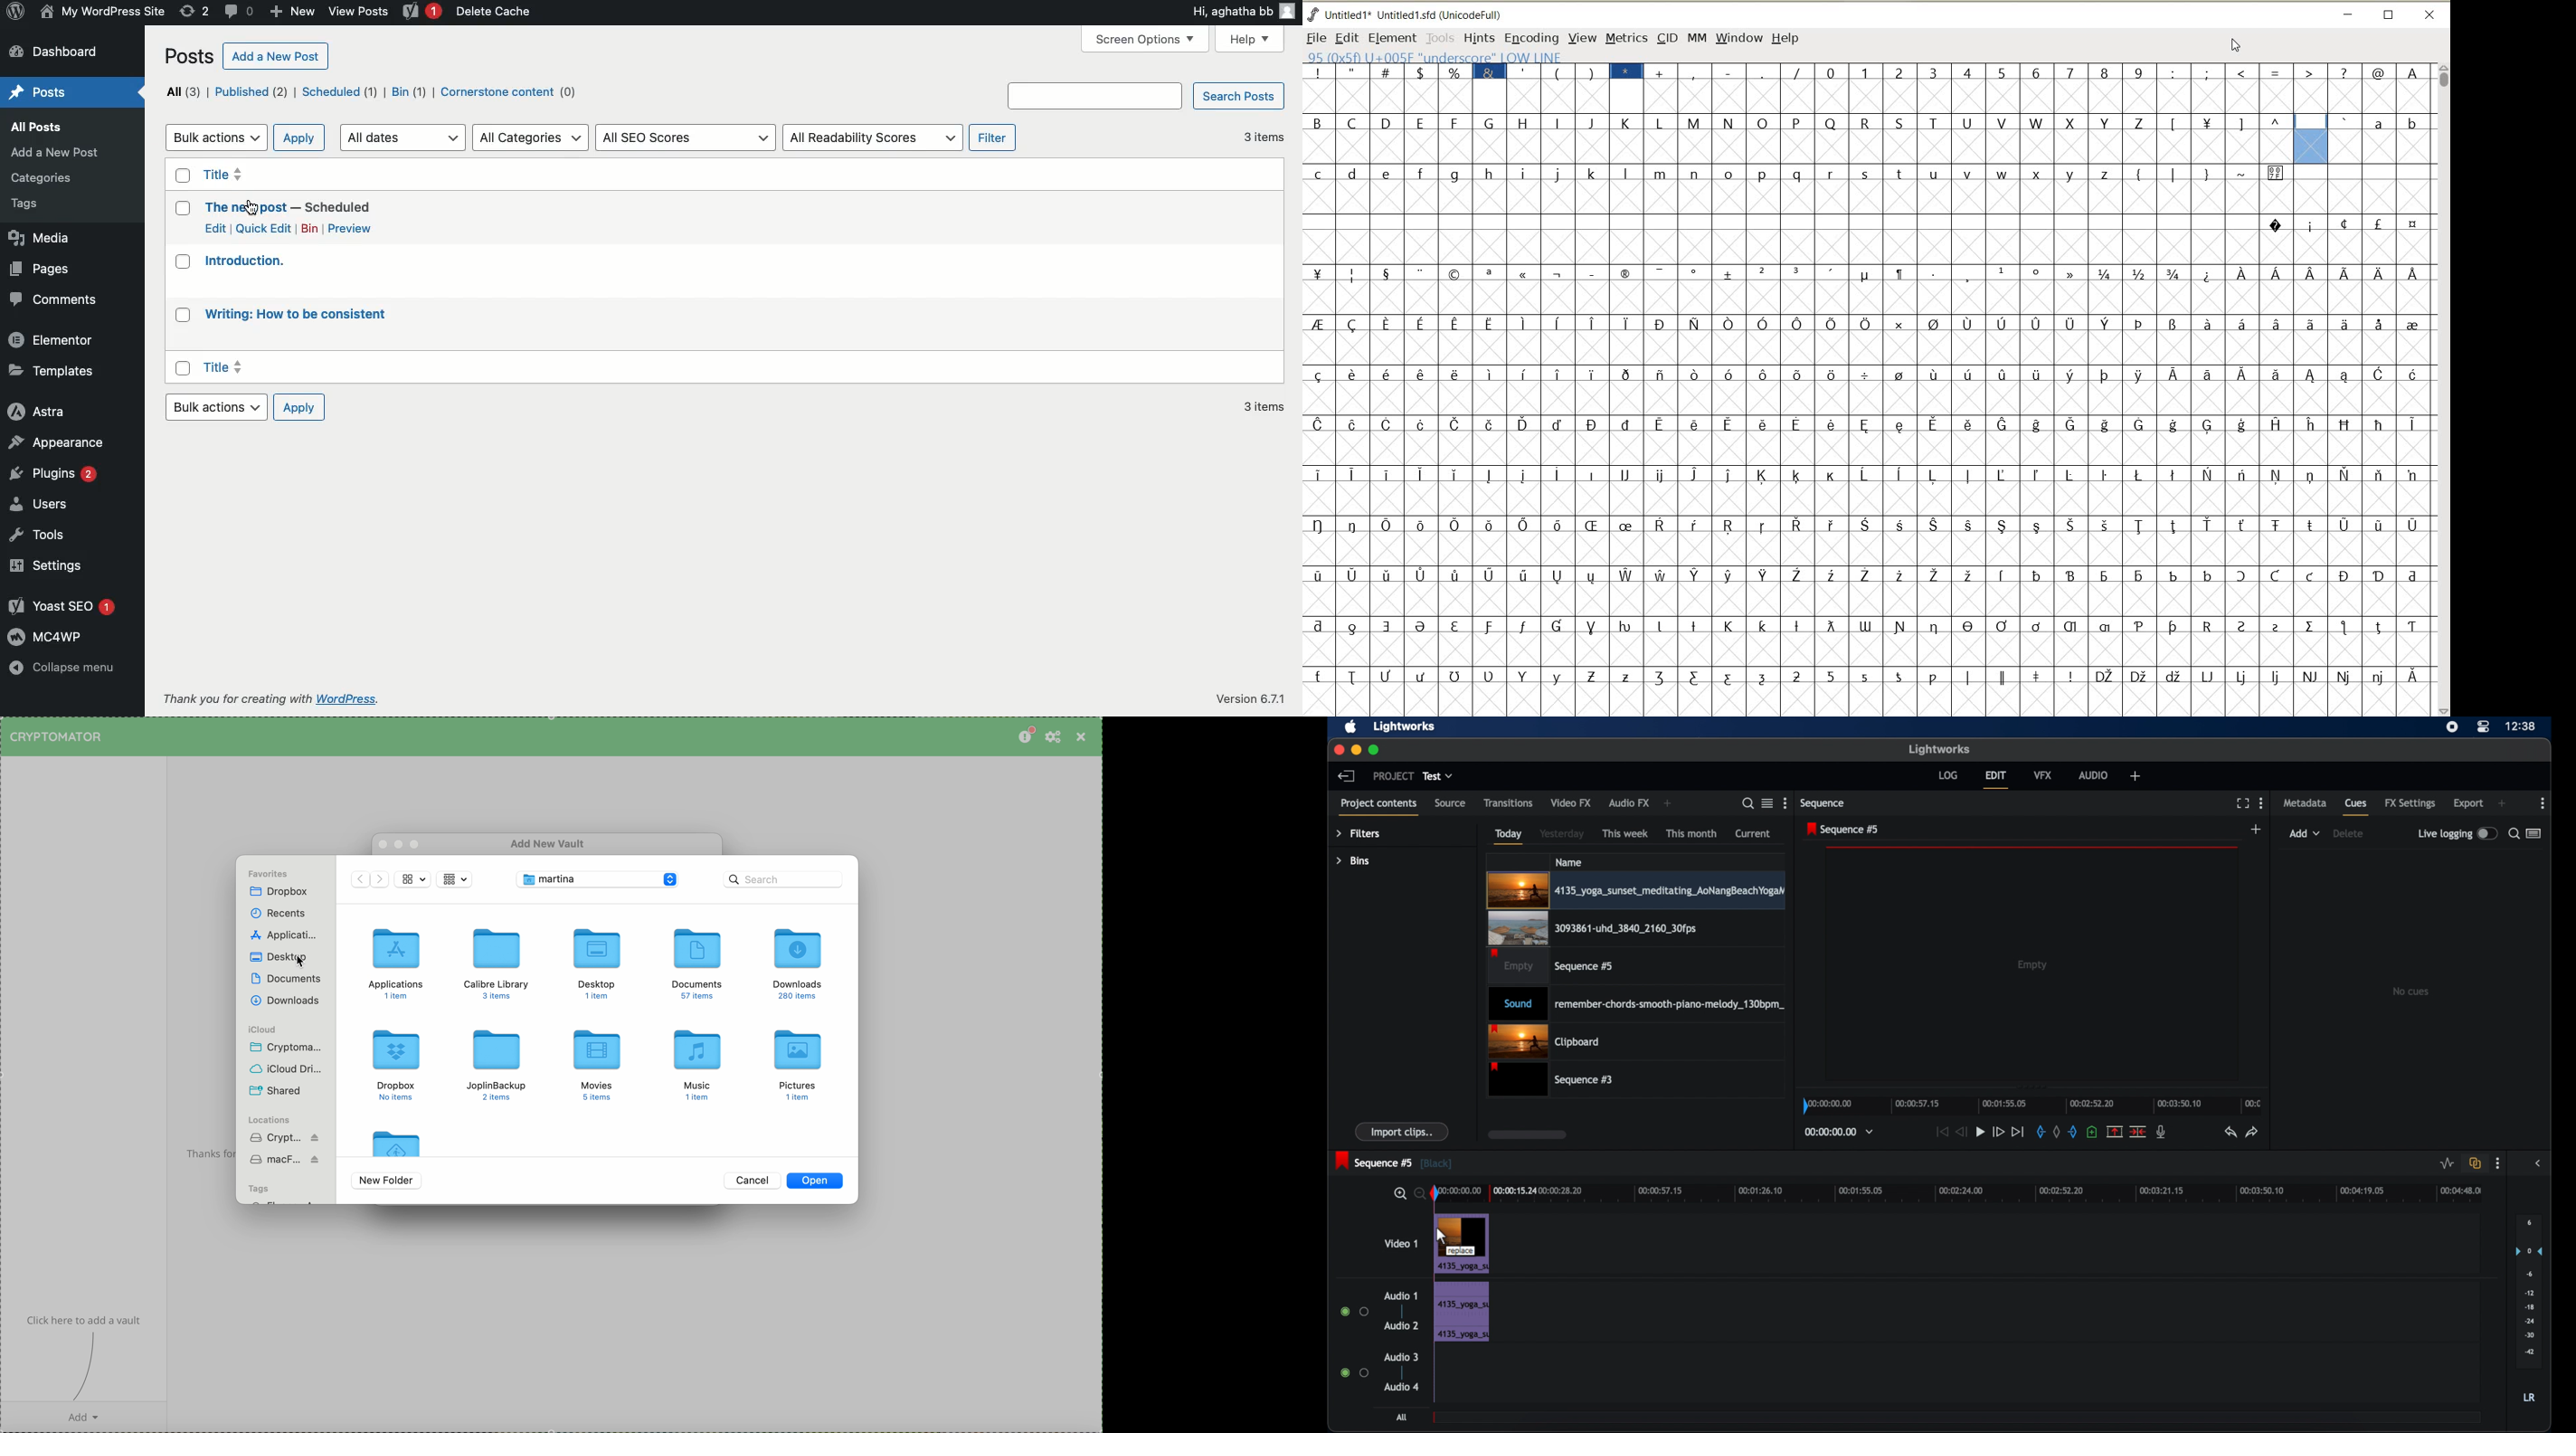  What do you see at coordinates (2311, 139) in the screenshot?
I see `glyph selected` at bounding box center [2311, 139].